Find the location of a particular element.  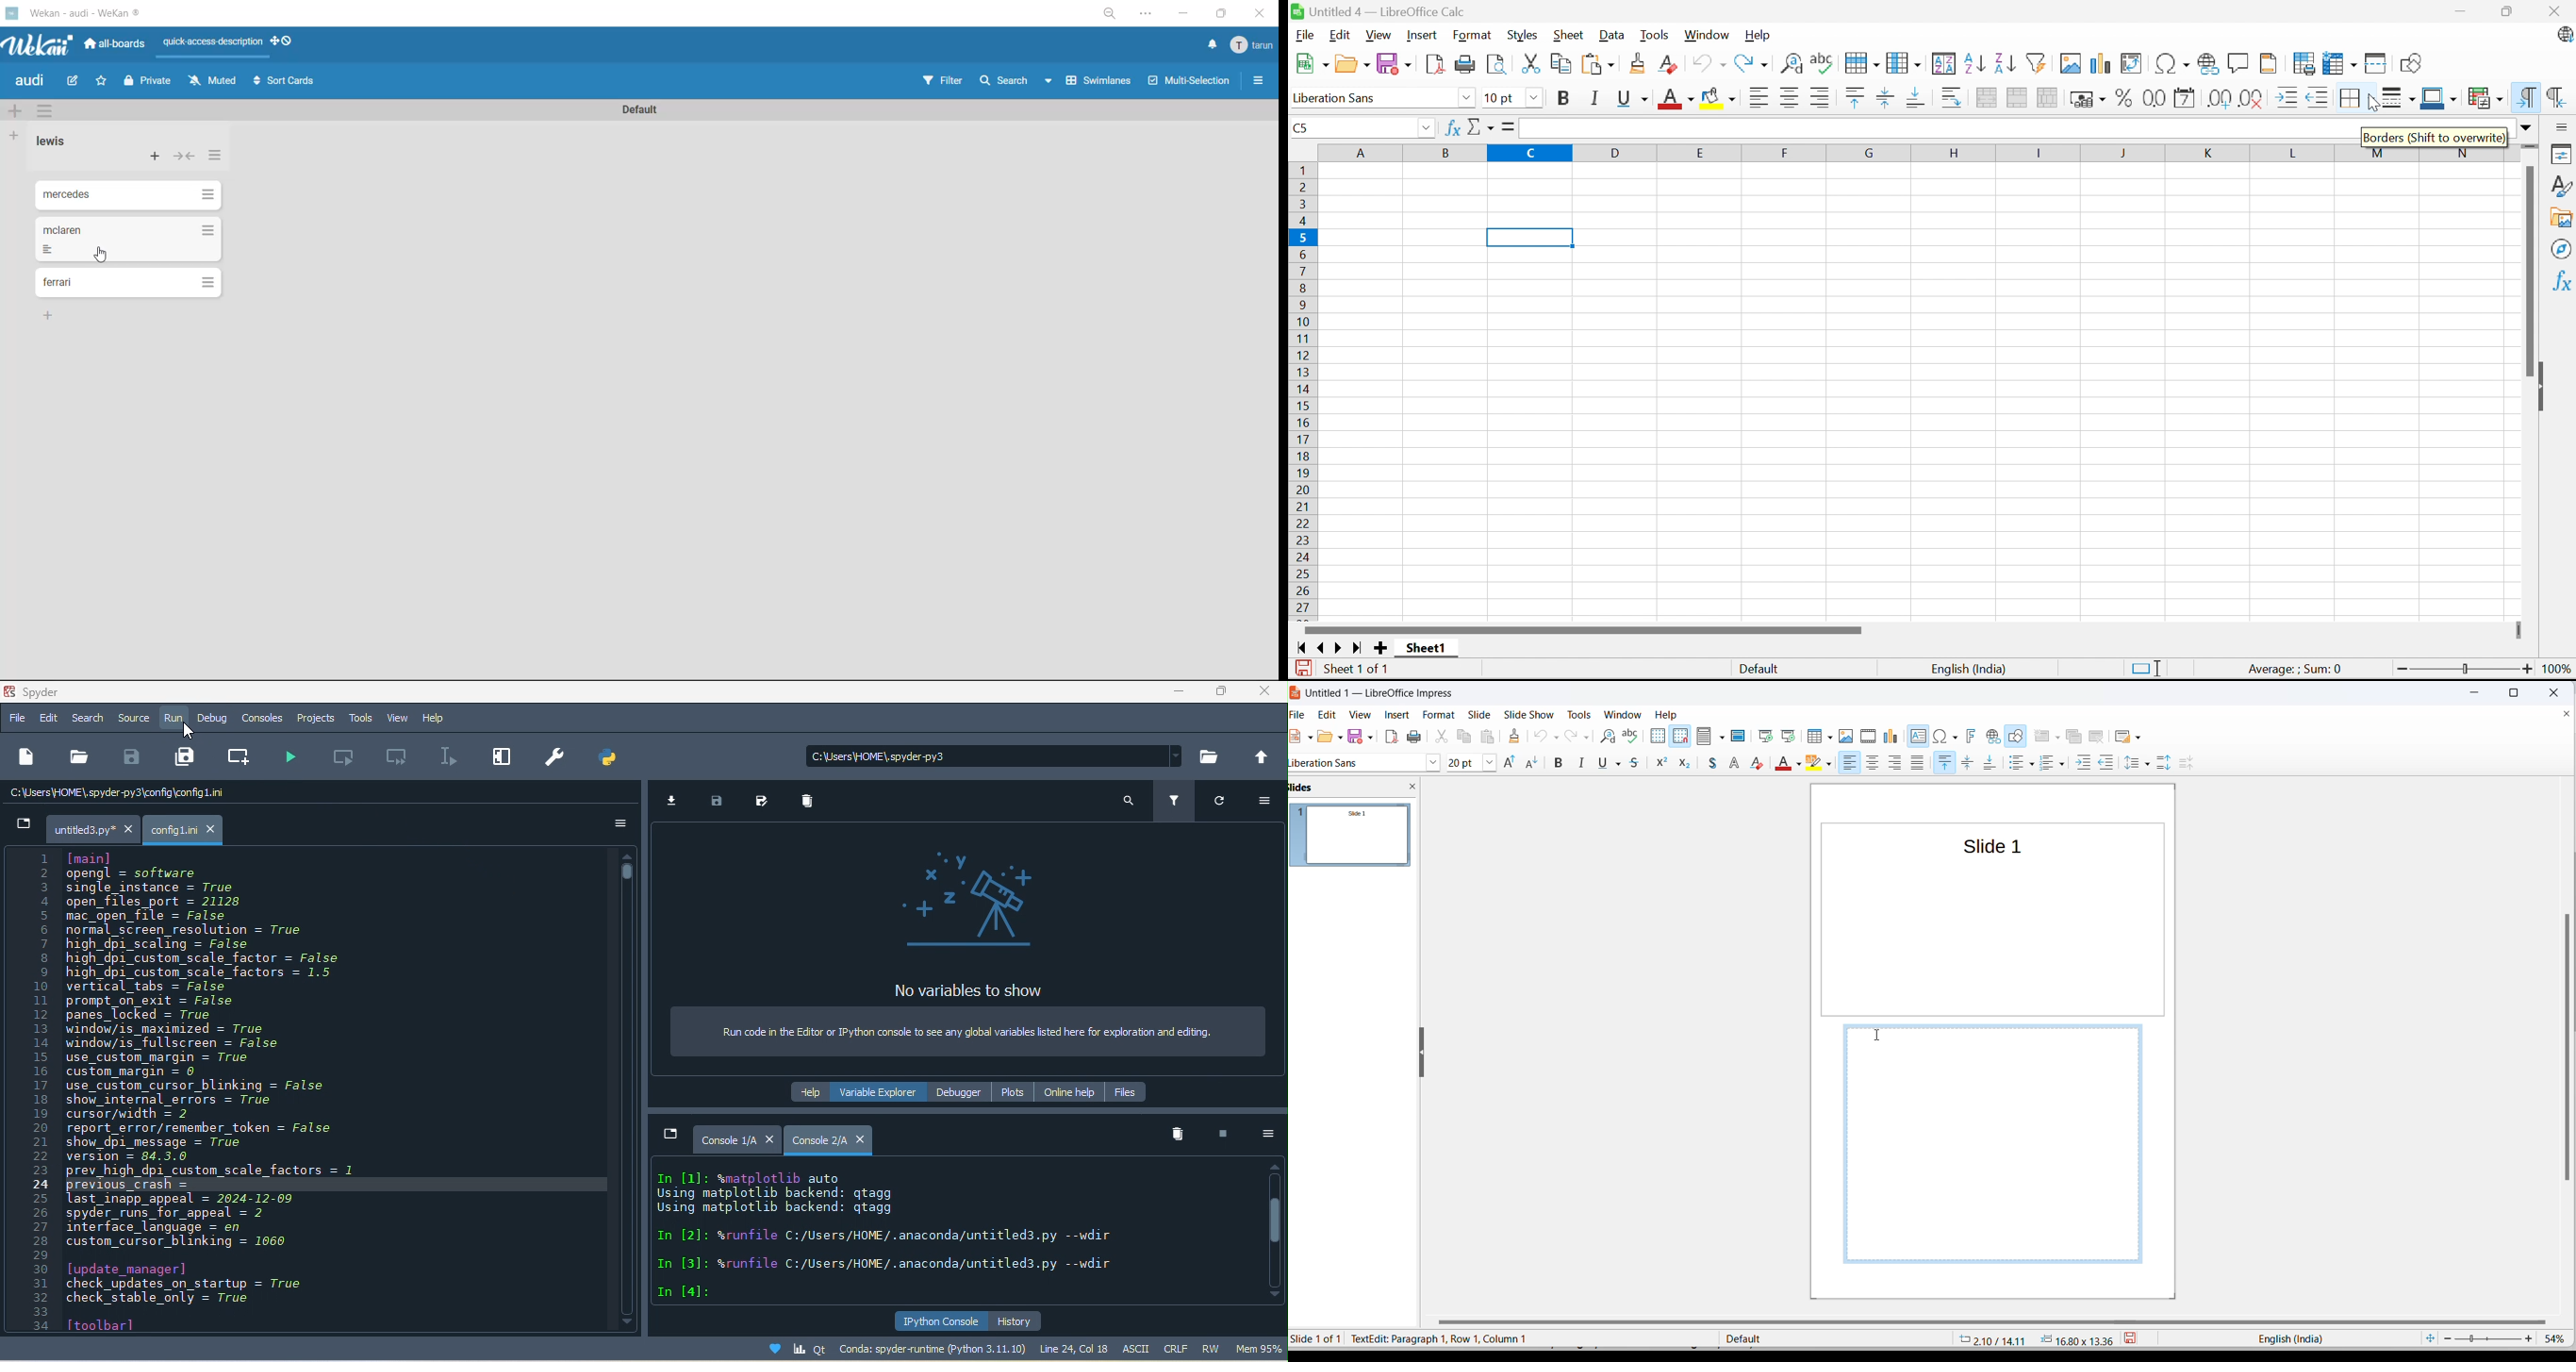

swimlanes is located at coordinates (1094, 84).